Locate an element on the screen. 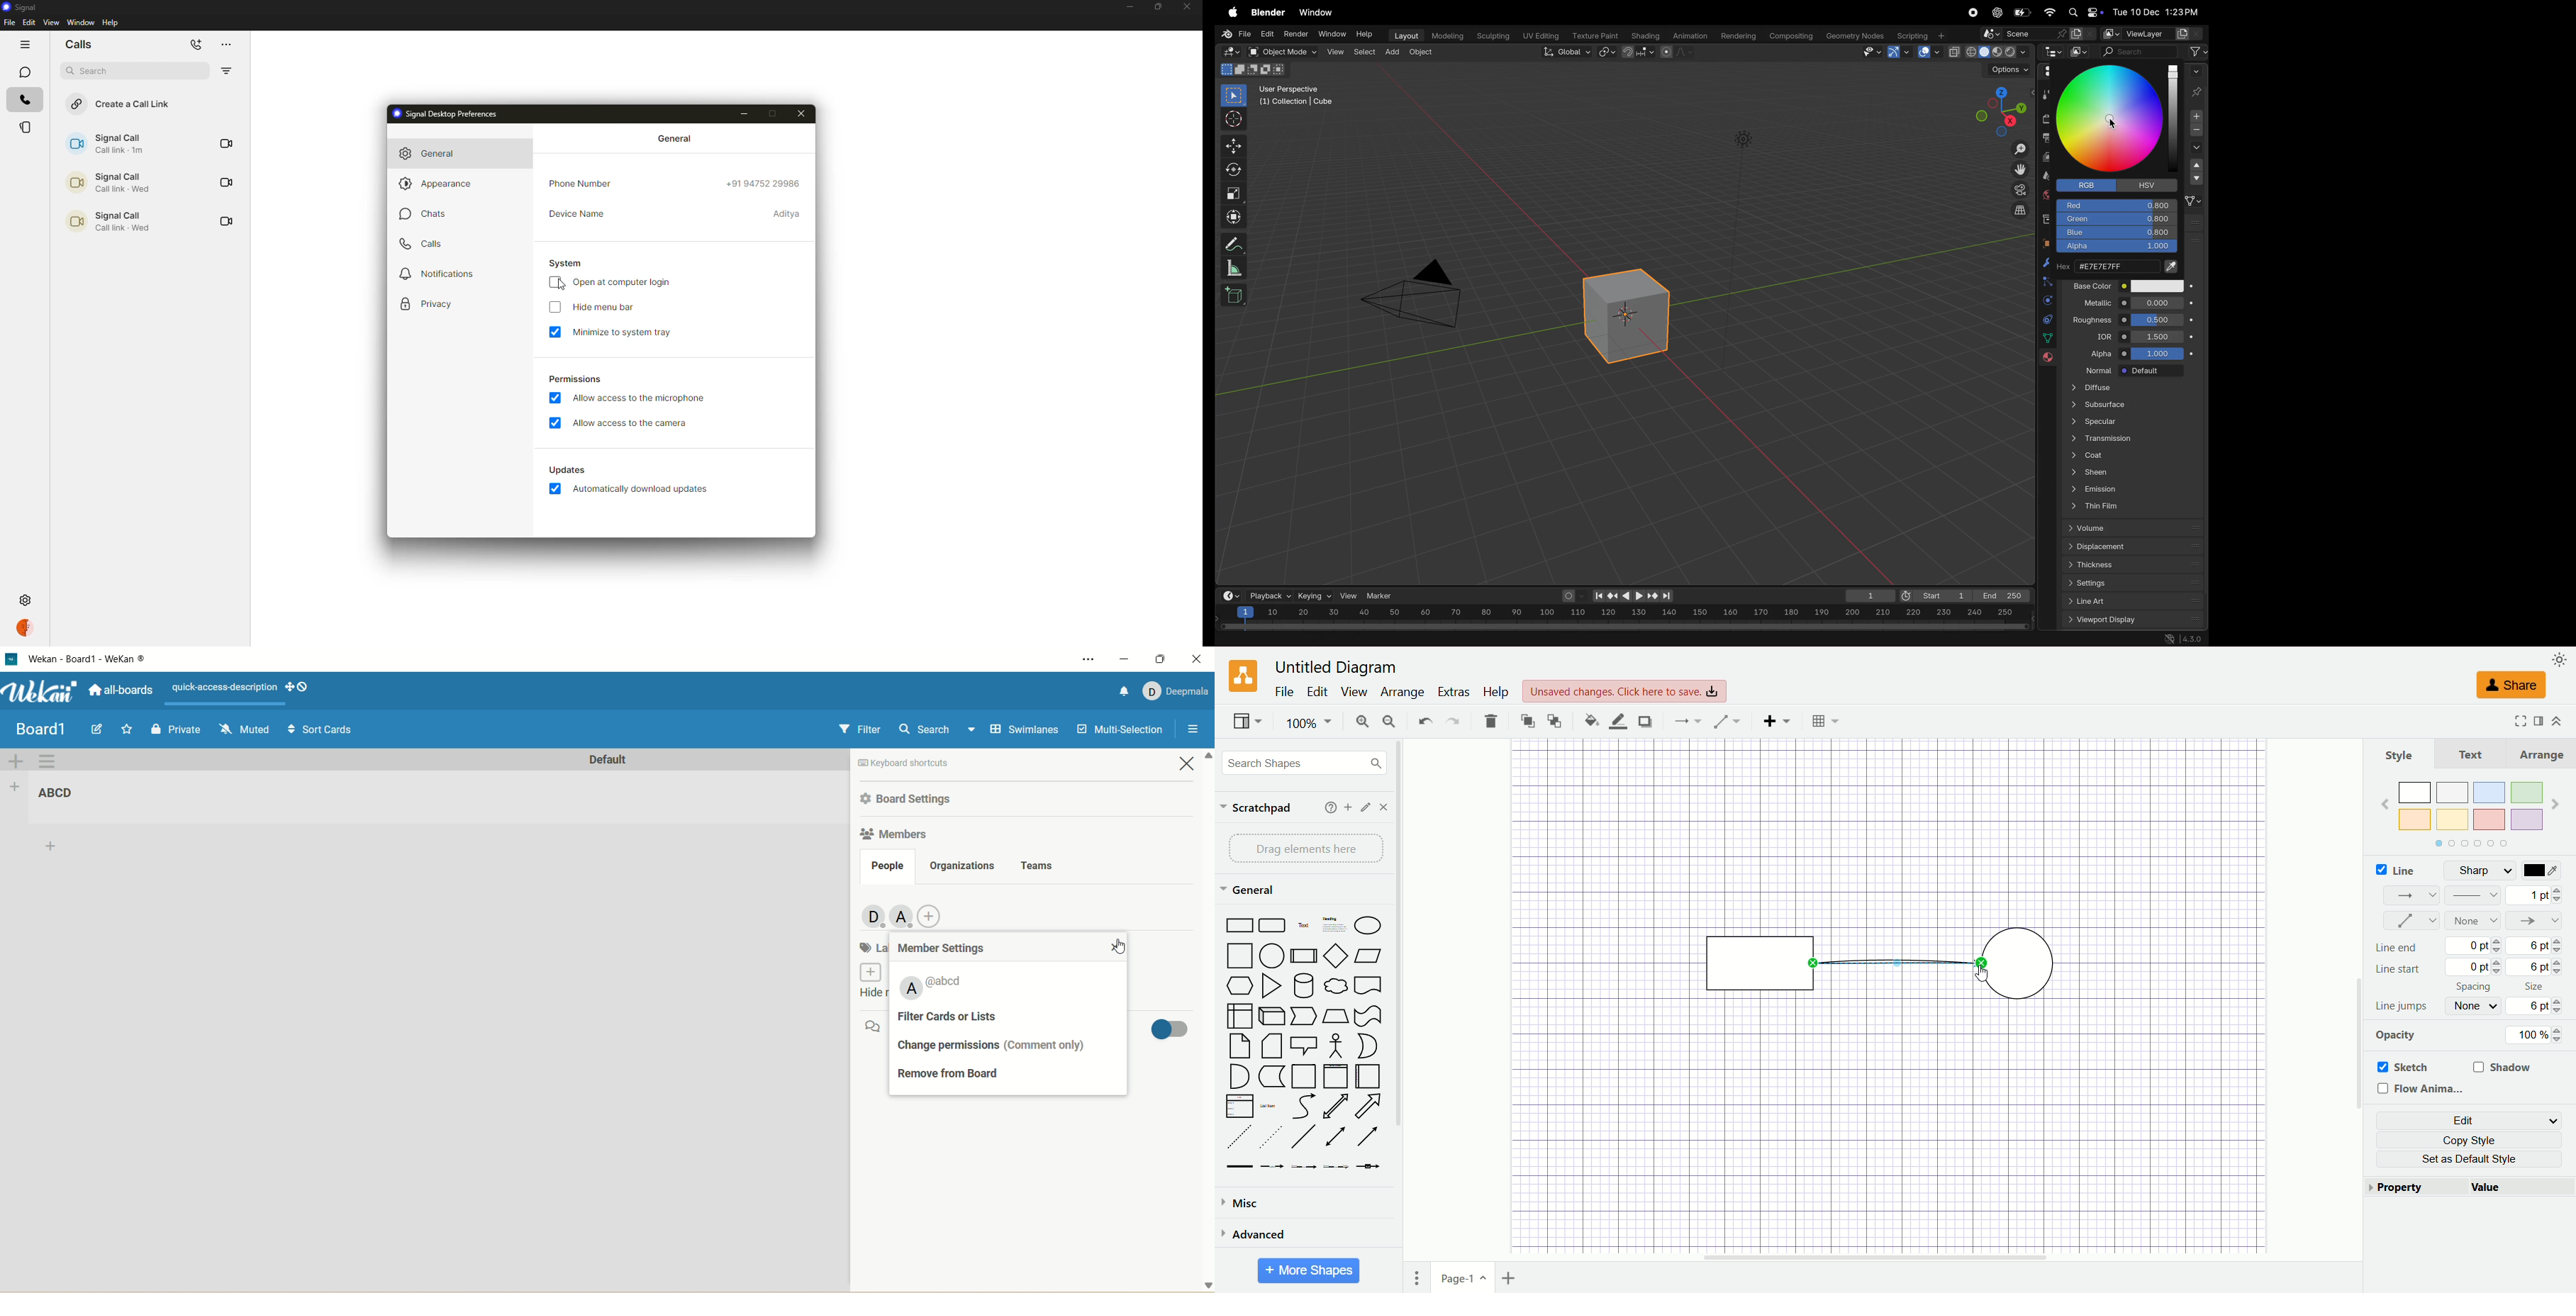 This screenshot has height=1316, width=2576. signal desktop preferences is located at coordinates (449, 113).